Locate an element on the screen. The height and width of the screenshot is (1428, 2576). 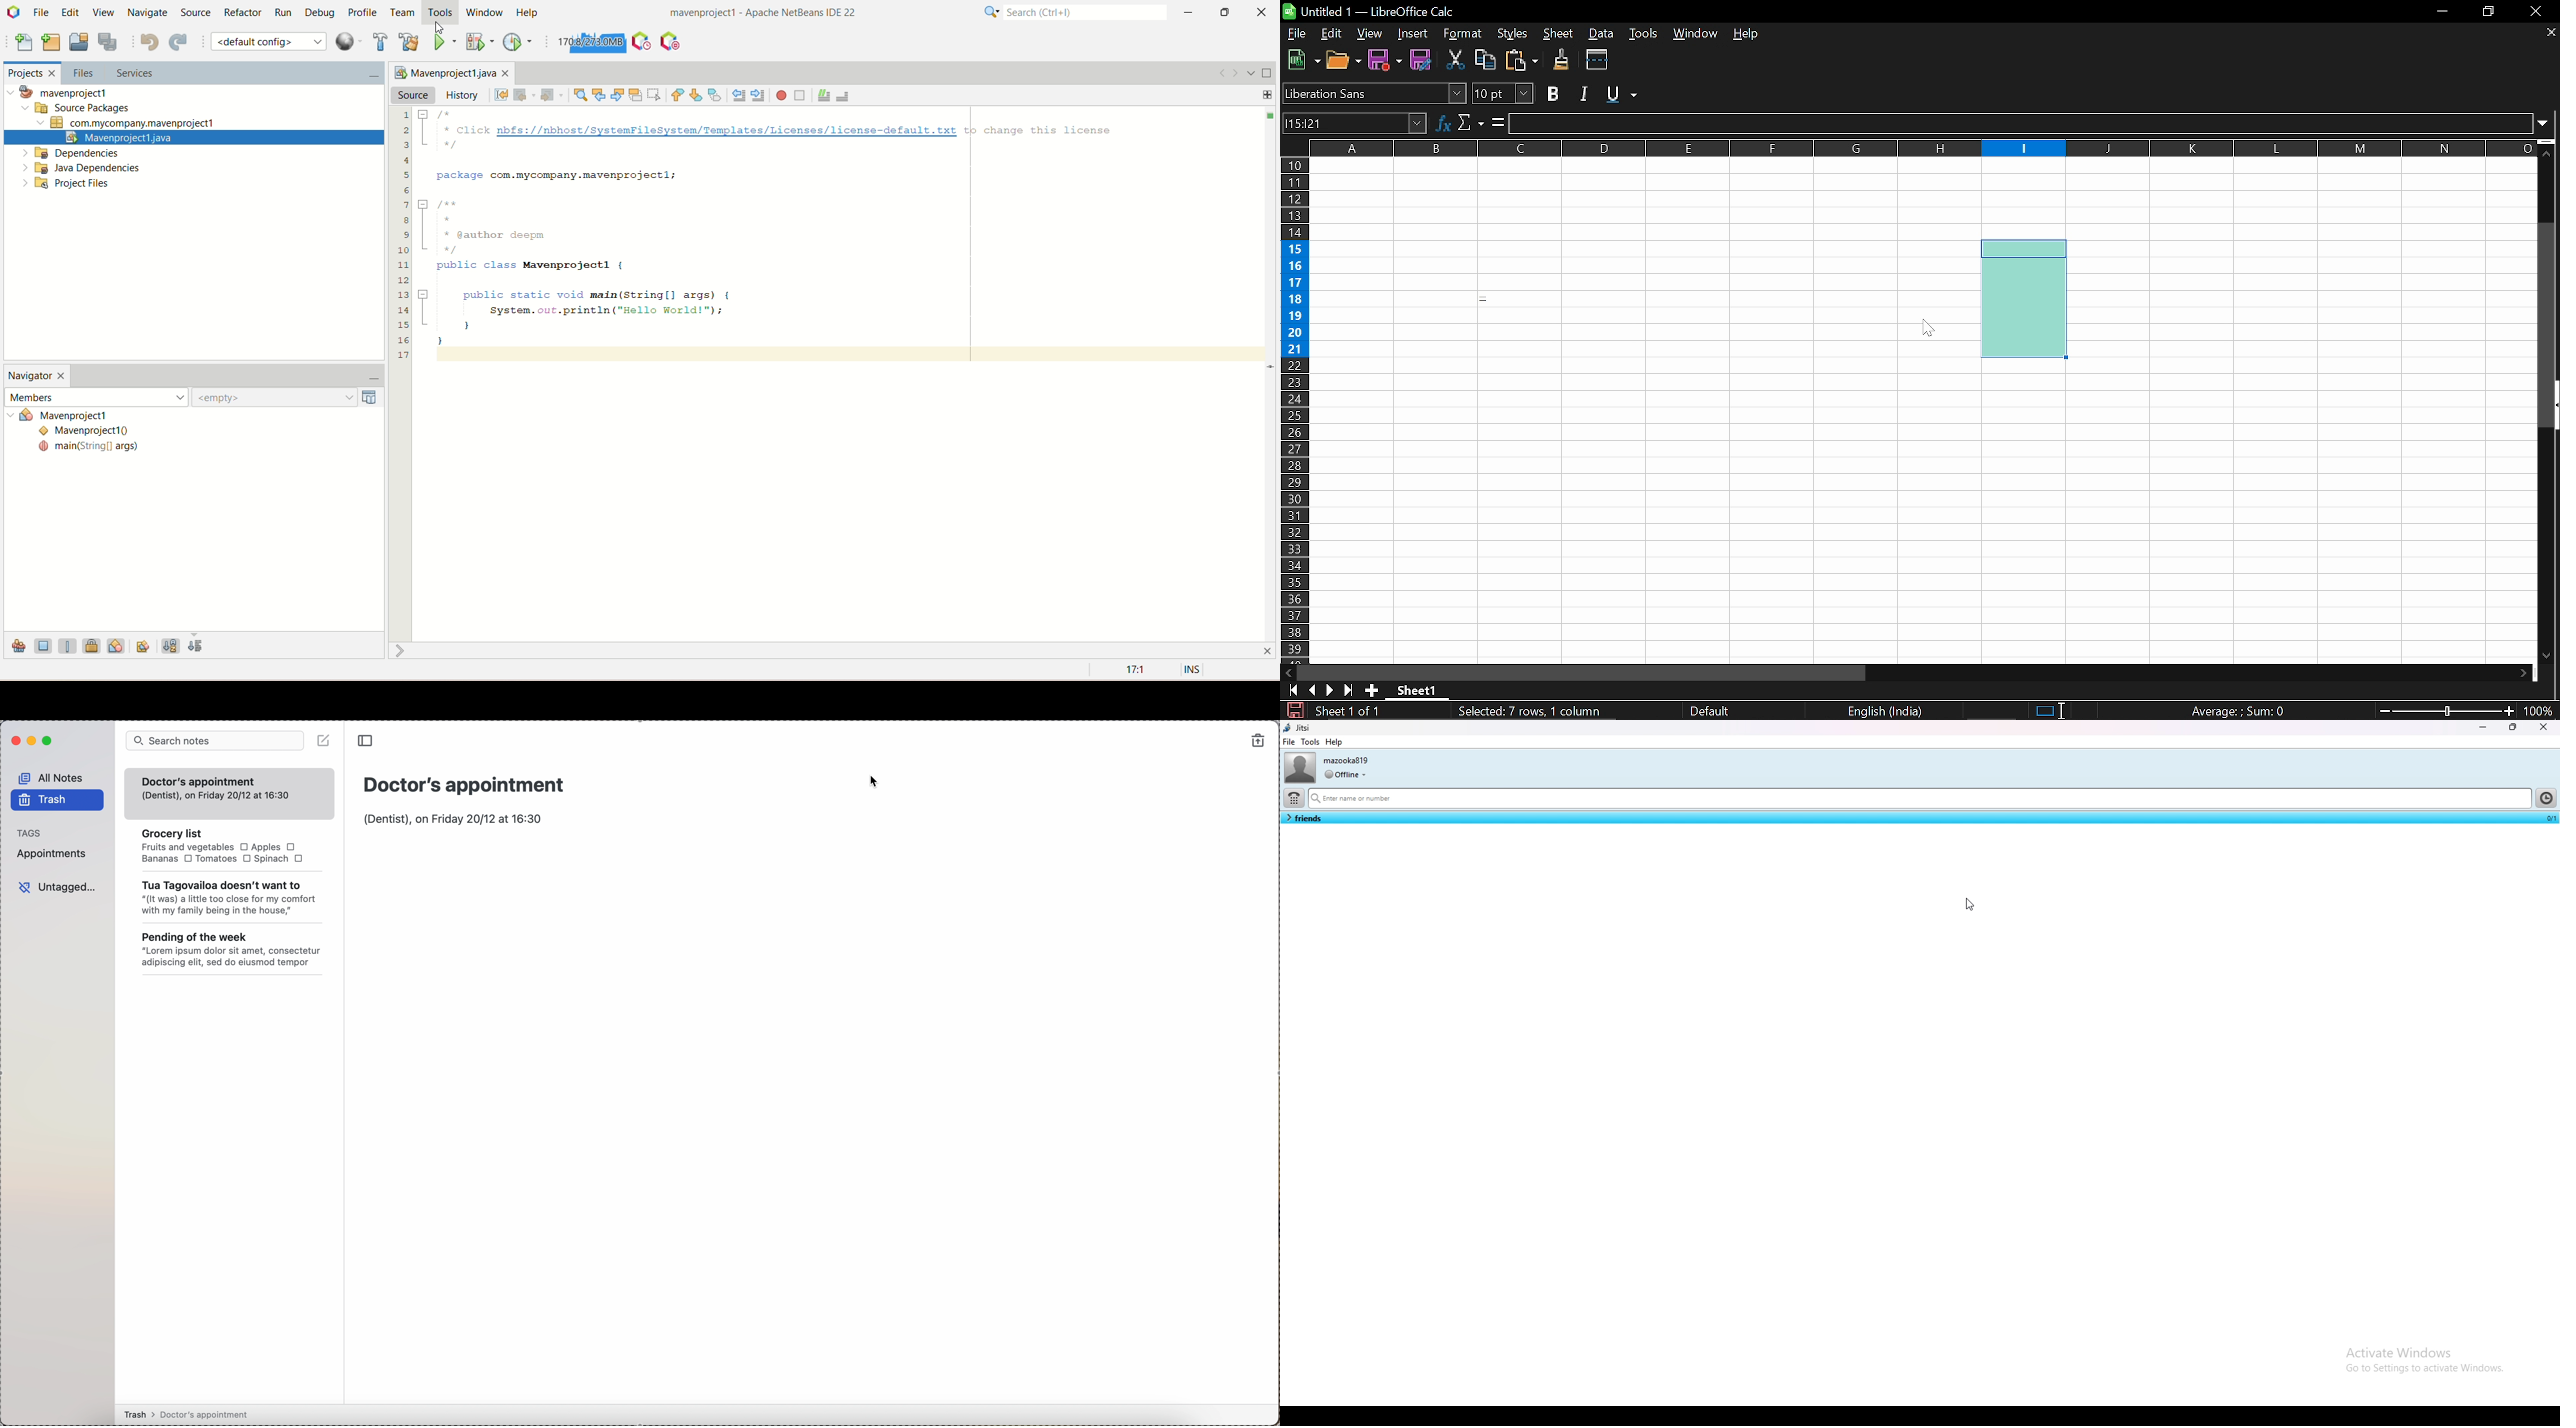
Language is located at coordinates (1890, 711).